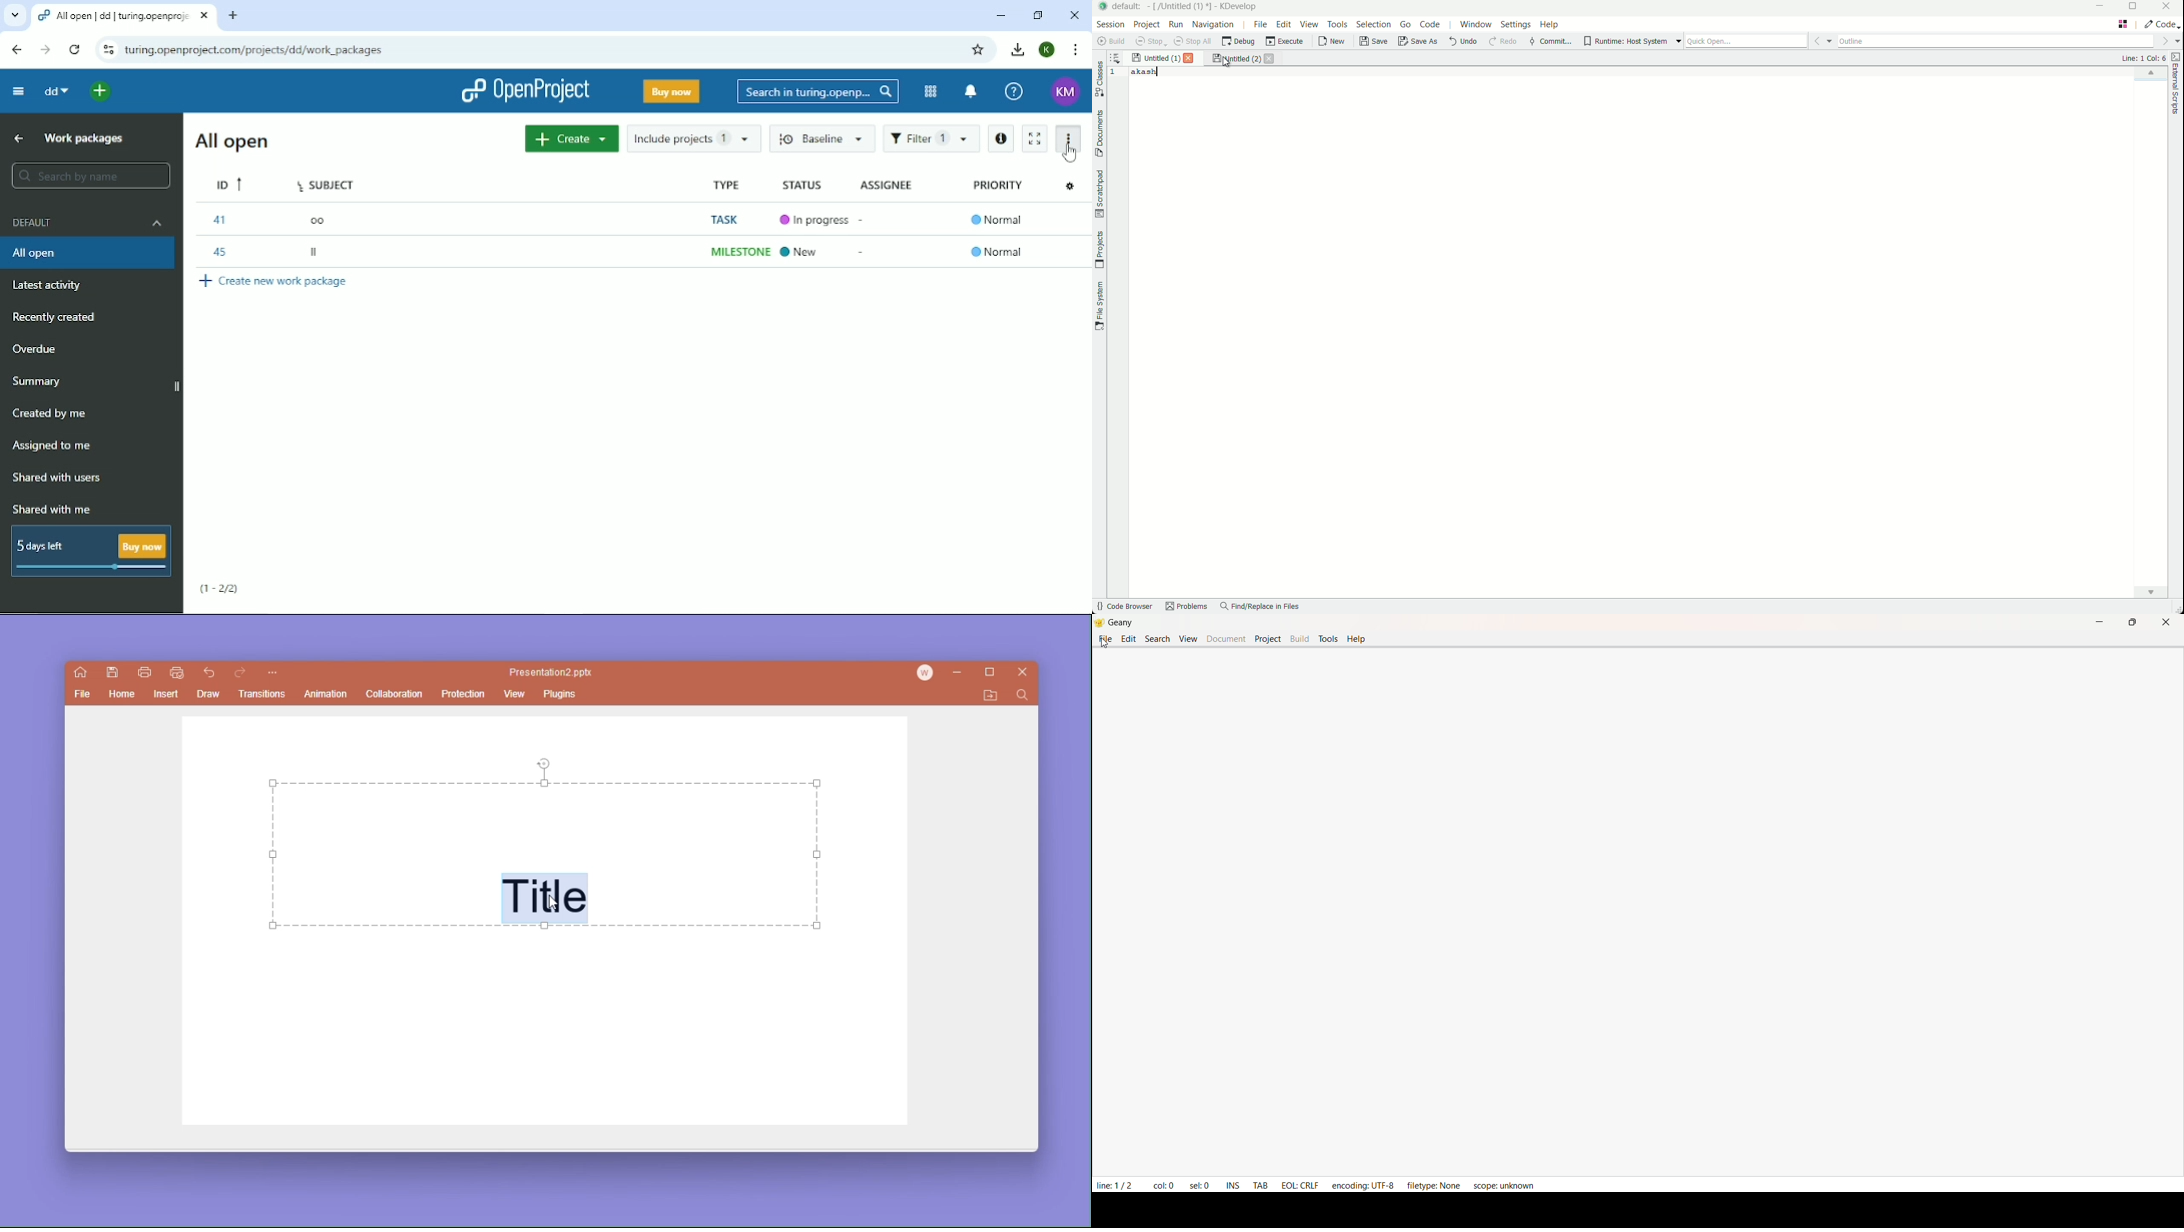 The image size is (2184, 1232). Describe the element at coordinates (971, 91) in the screenshot. I see `To notification center` at that location.